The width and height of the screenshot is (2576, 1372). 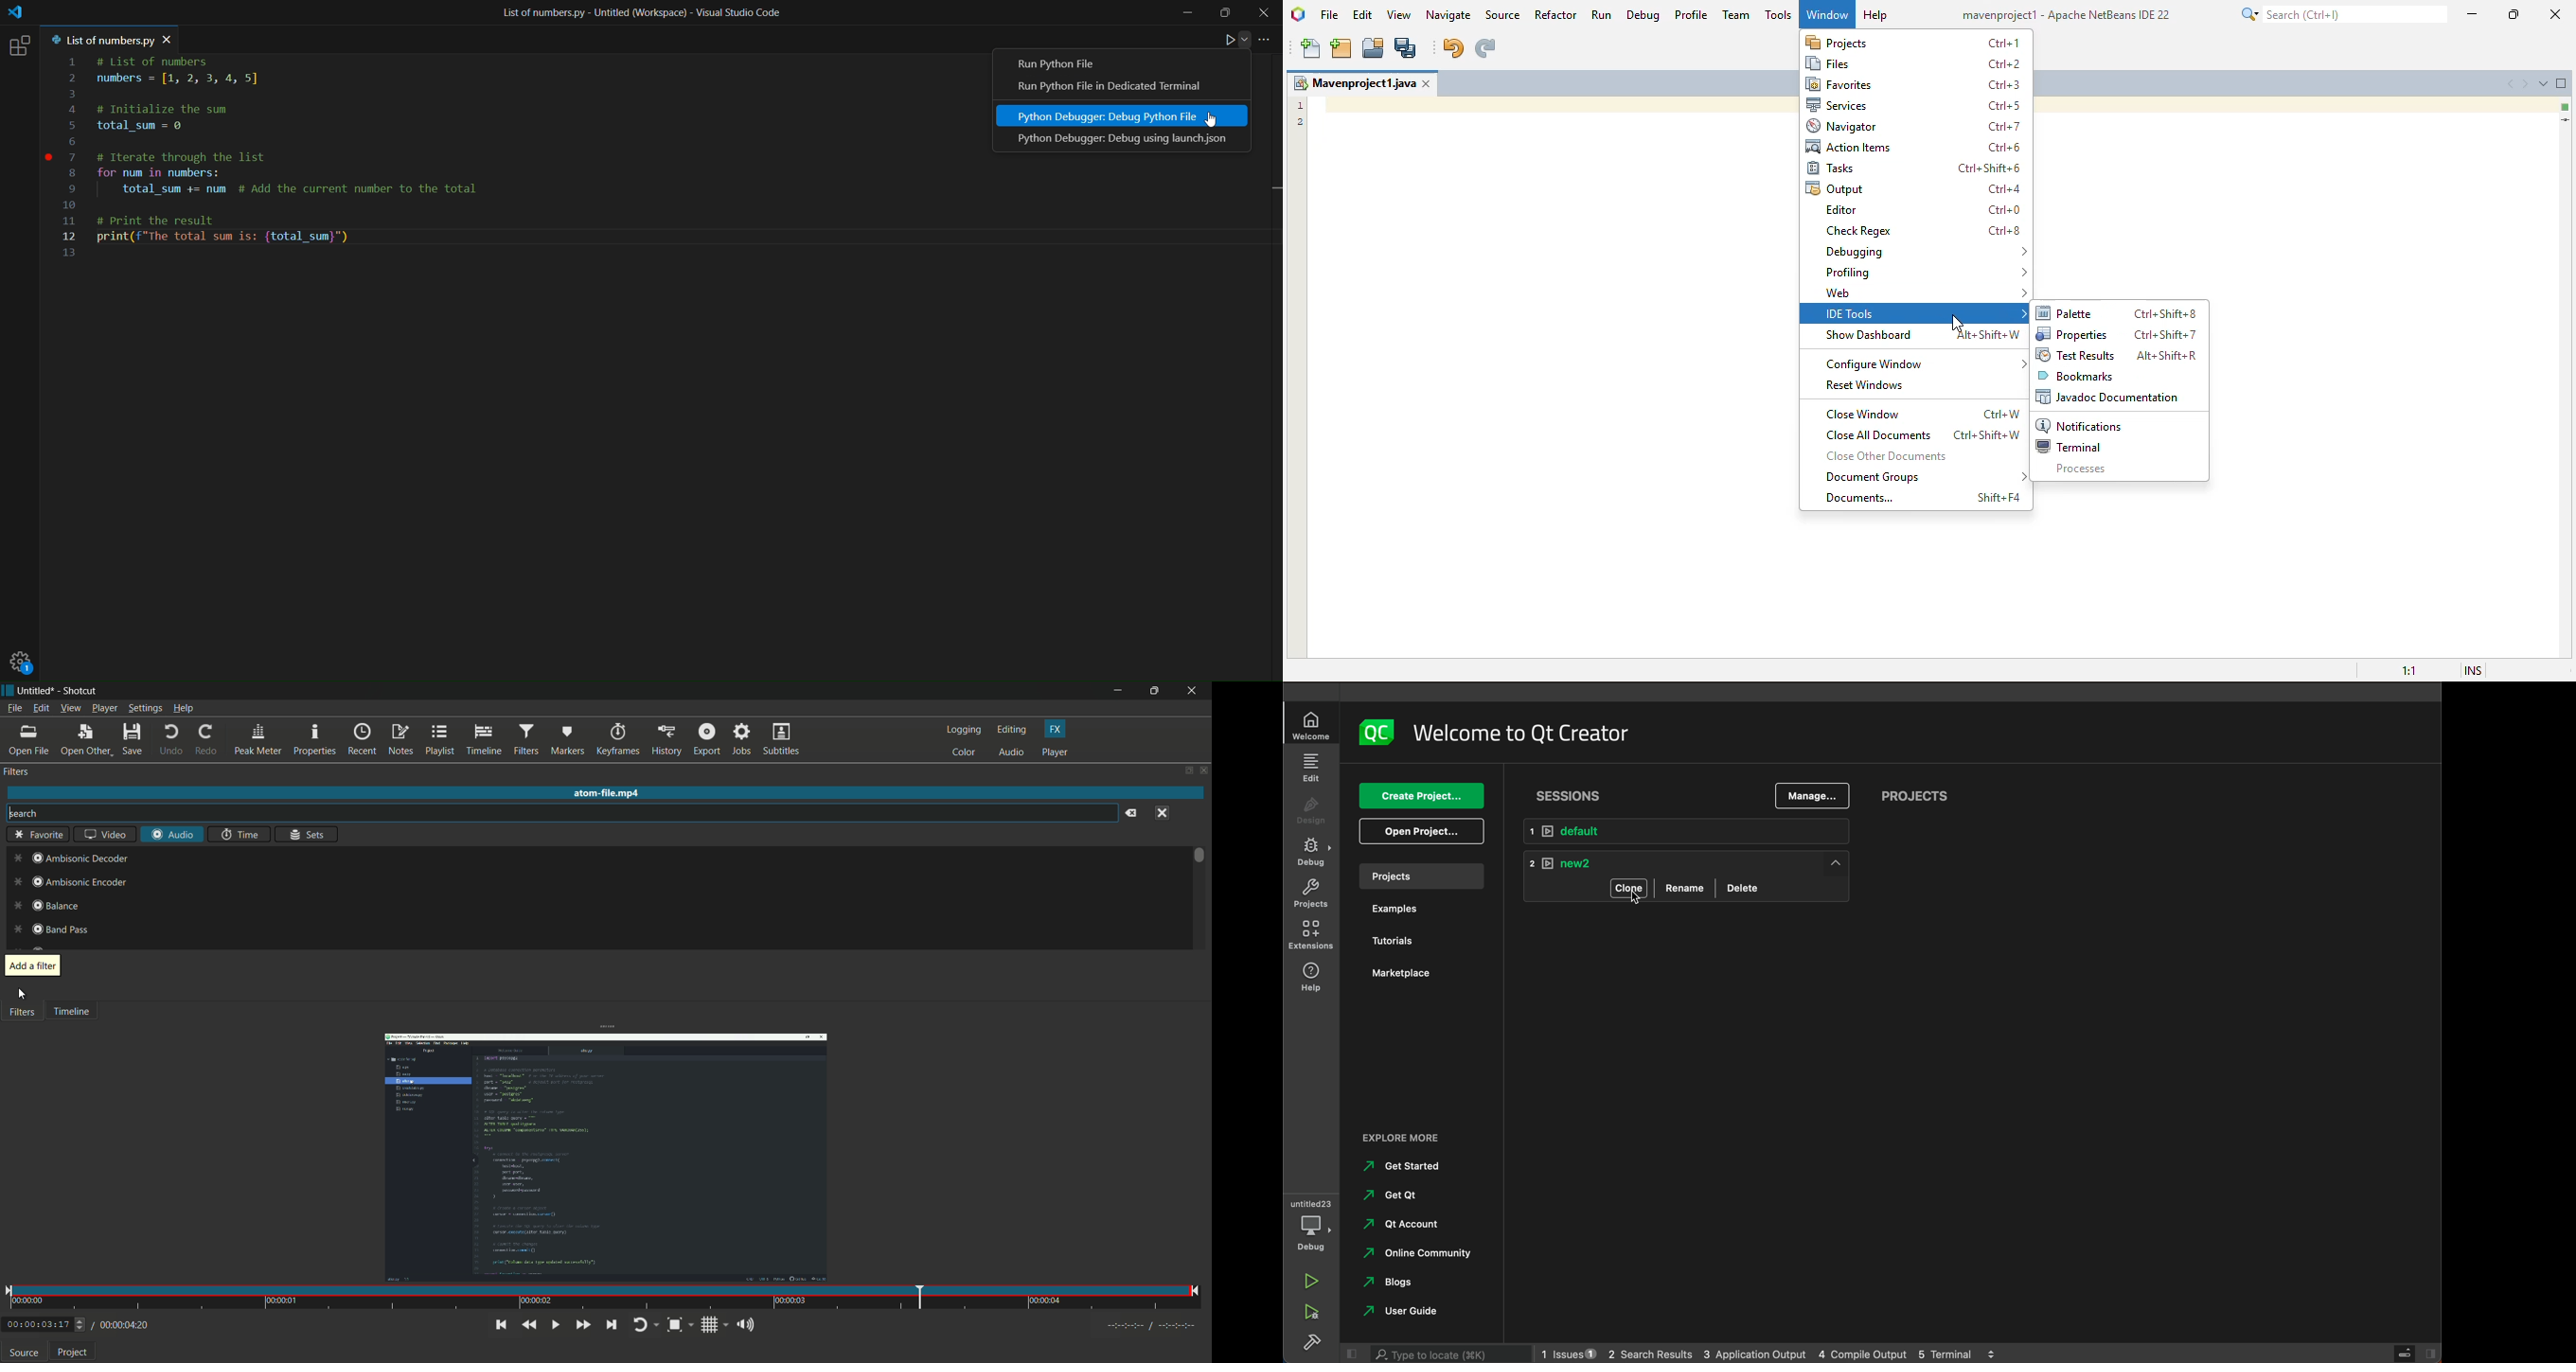 I want to click on close app, so click(x=1194, y=691).